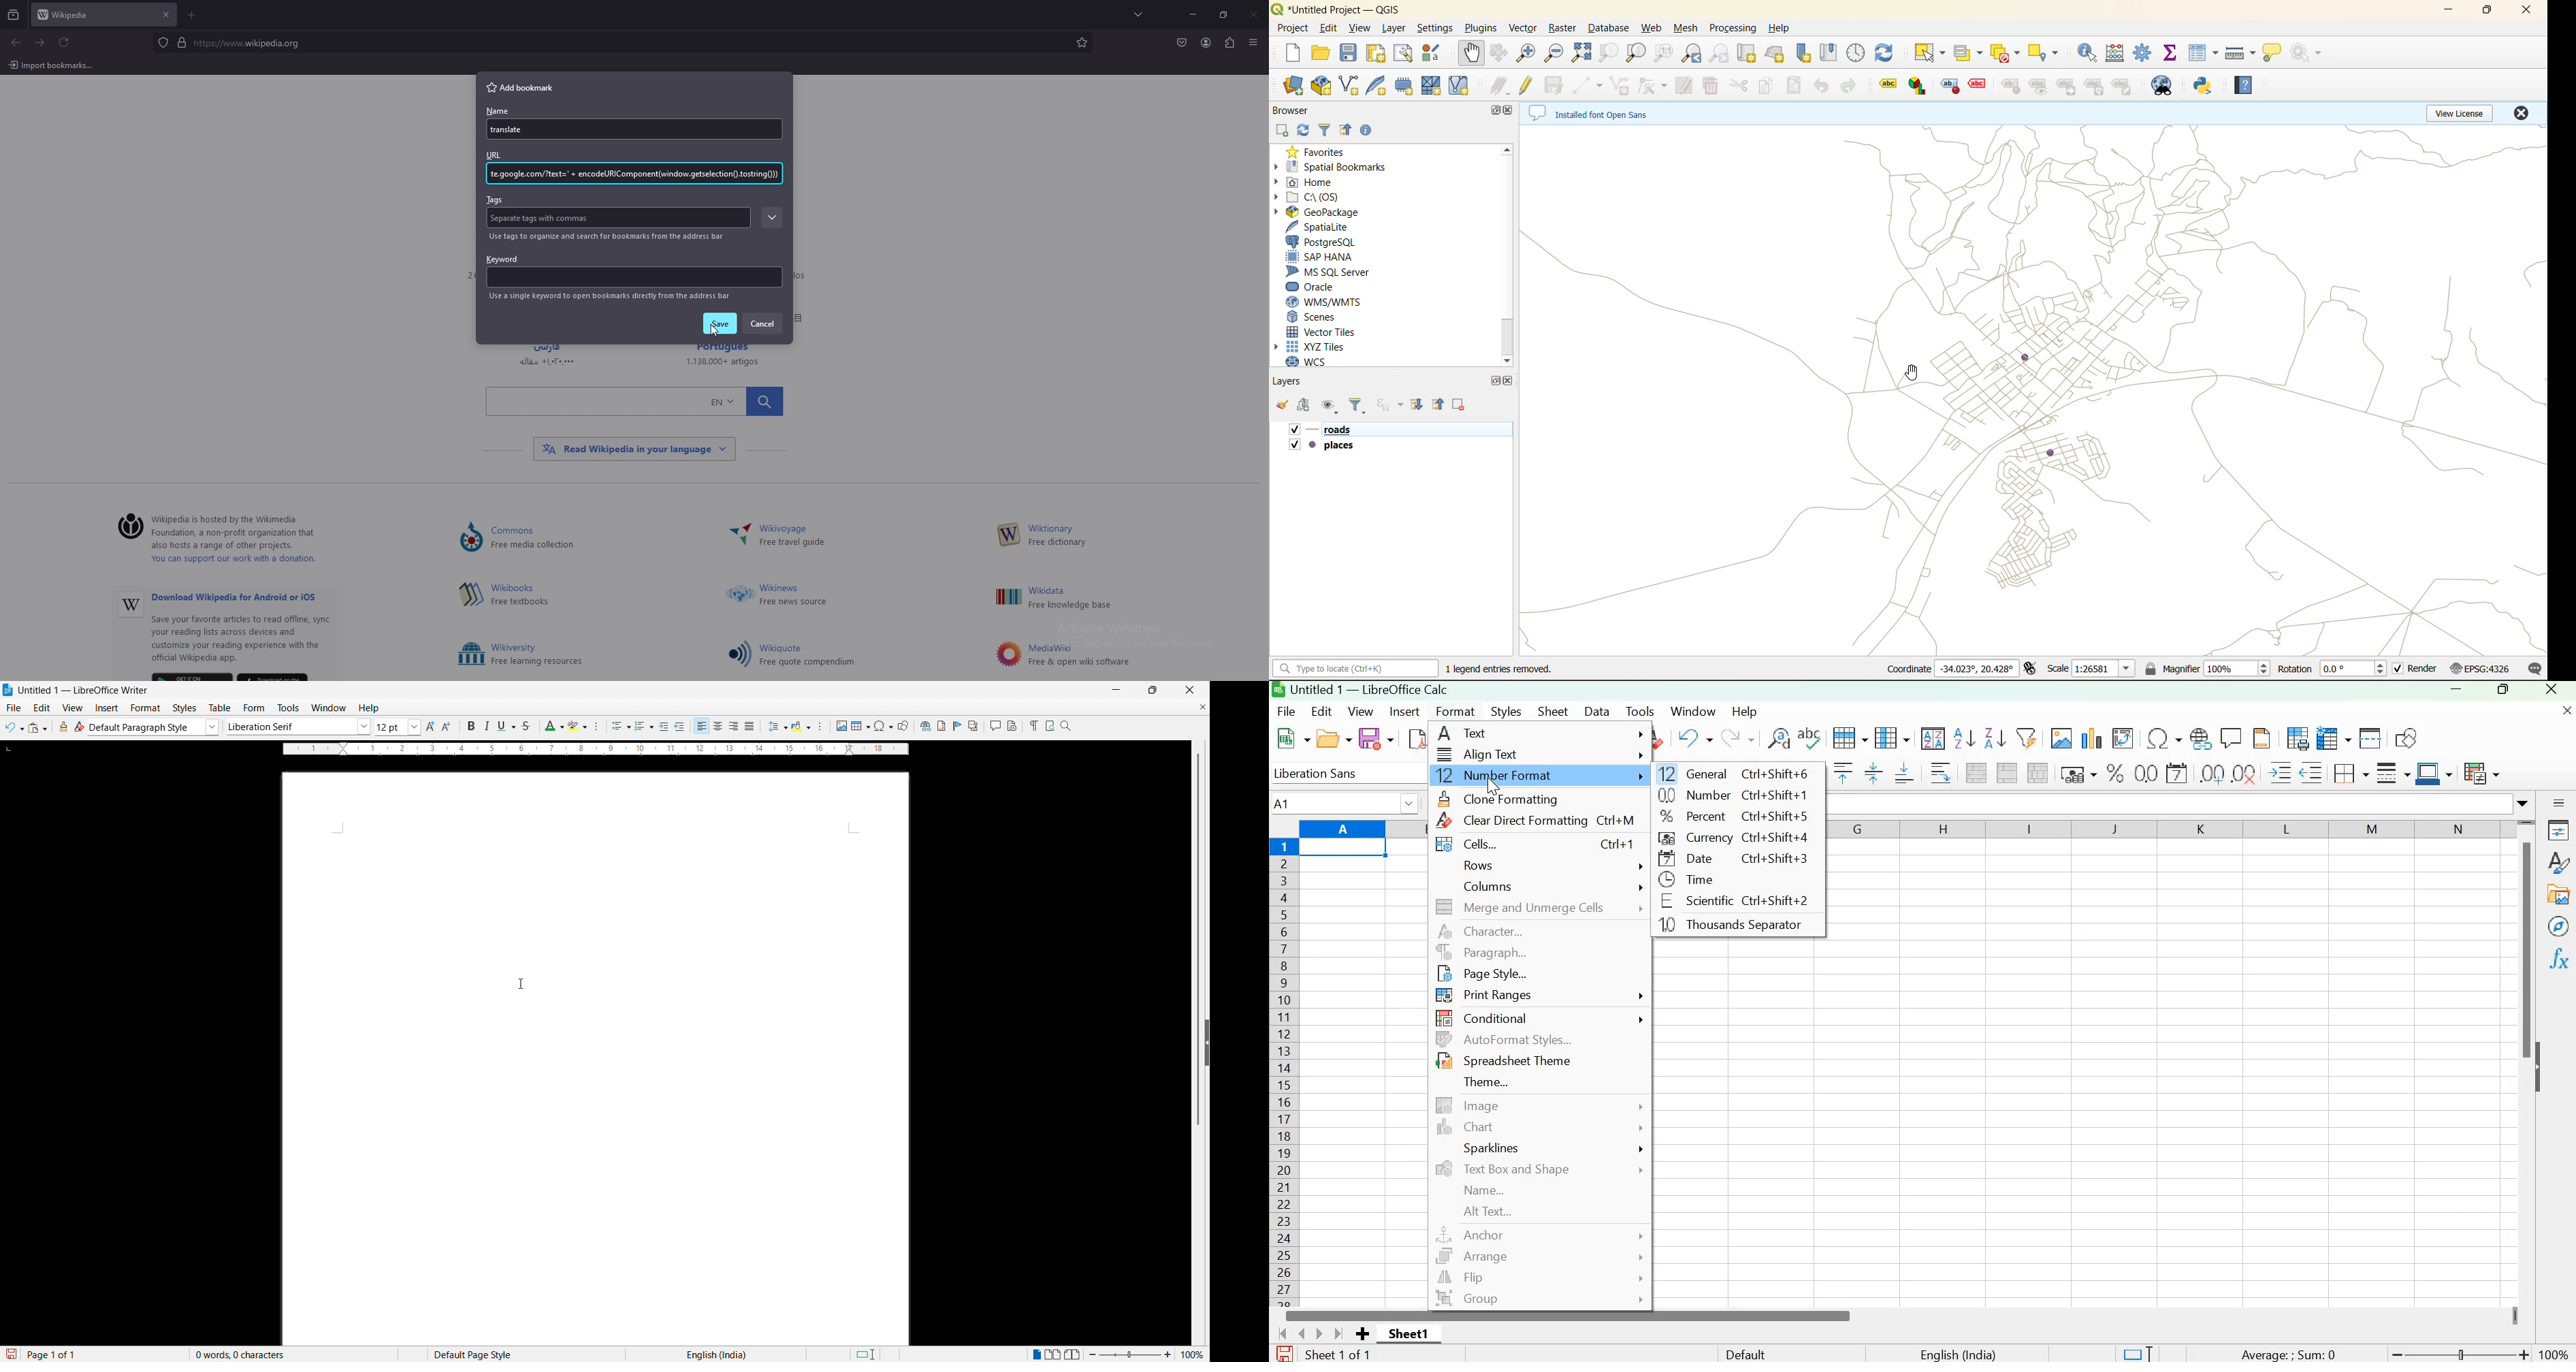  Describe the element at coordinates (1322, 344) in the screenshot. I see `xyz tiles` at that location.